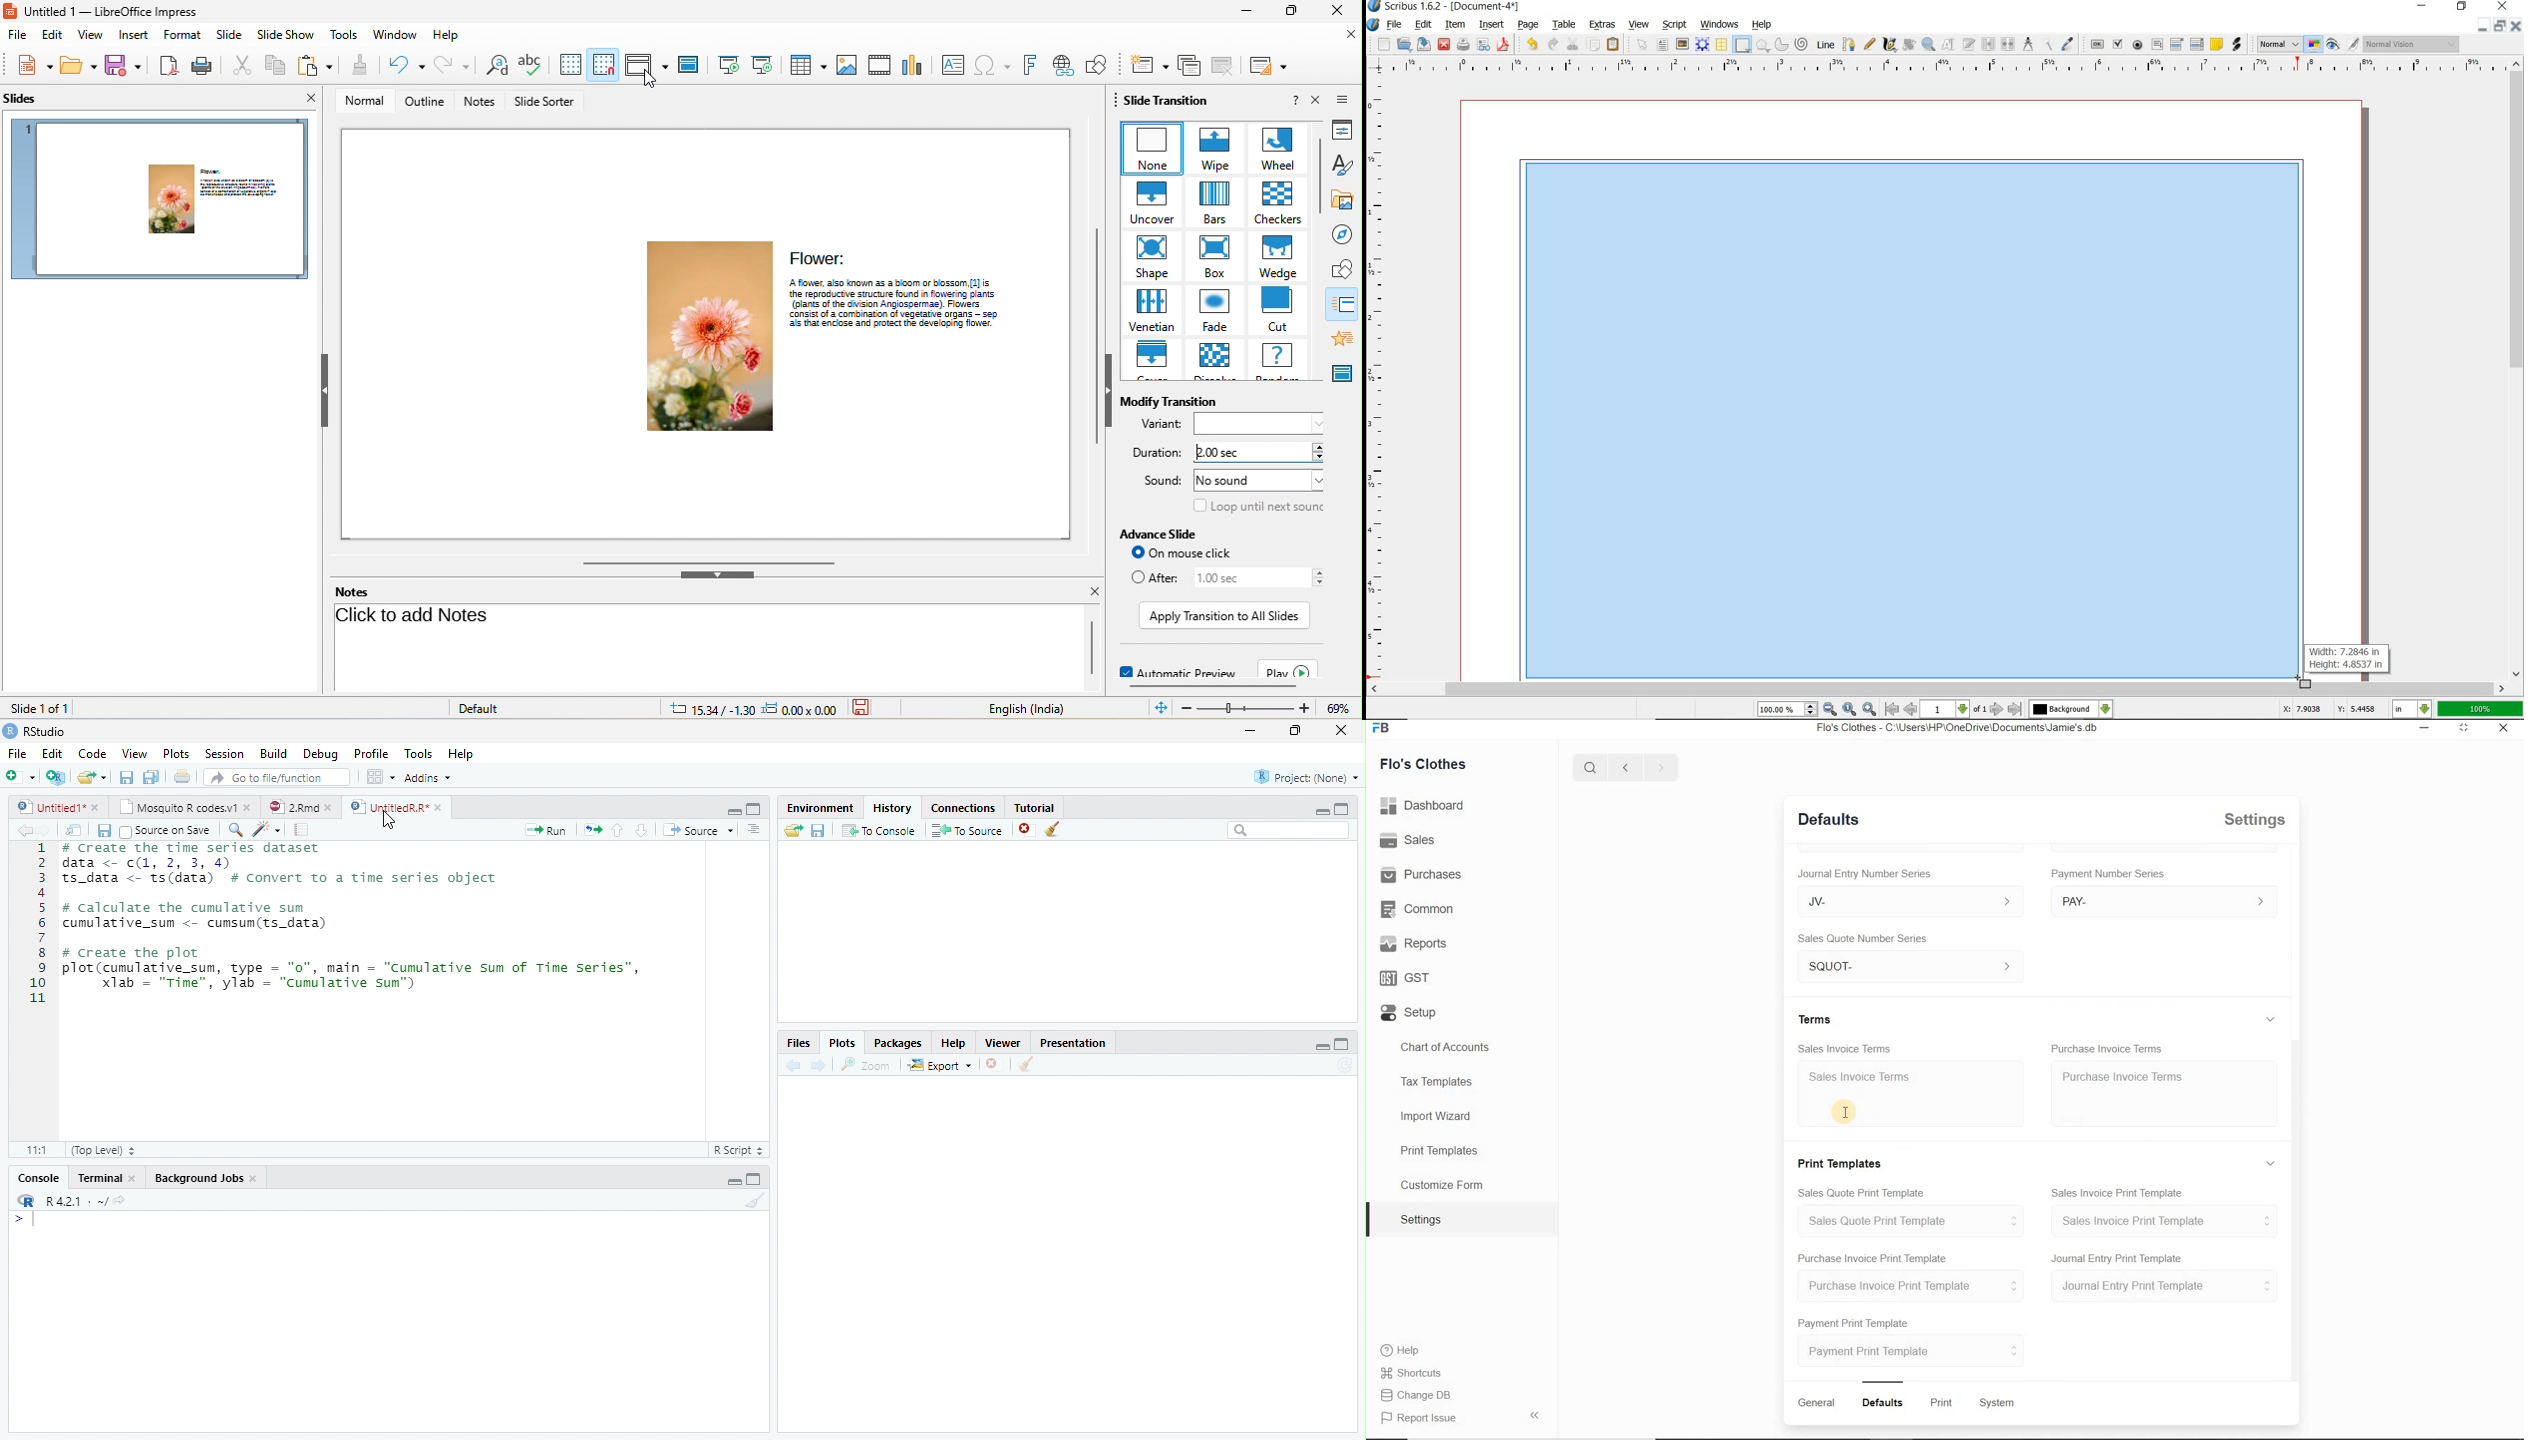 Image resolution: width=2548 pixels, height=1456 pixels. Describe the element at coordinates (2028, 45) in the screenshot. I see `measurements` at that location.